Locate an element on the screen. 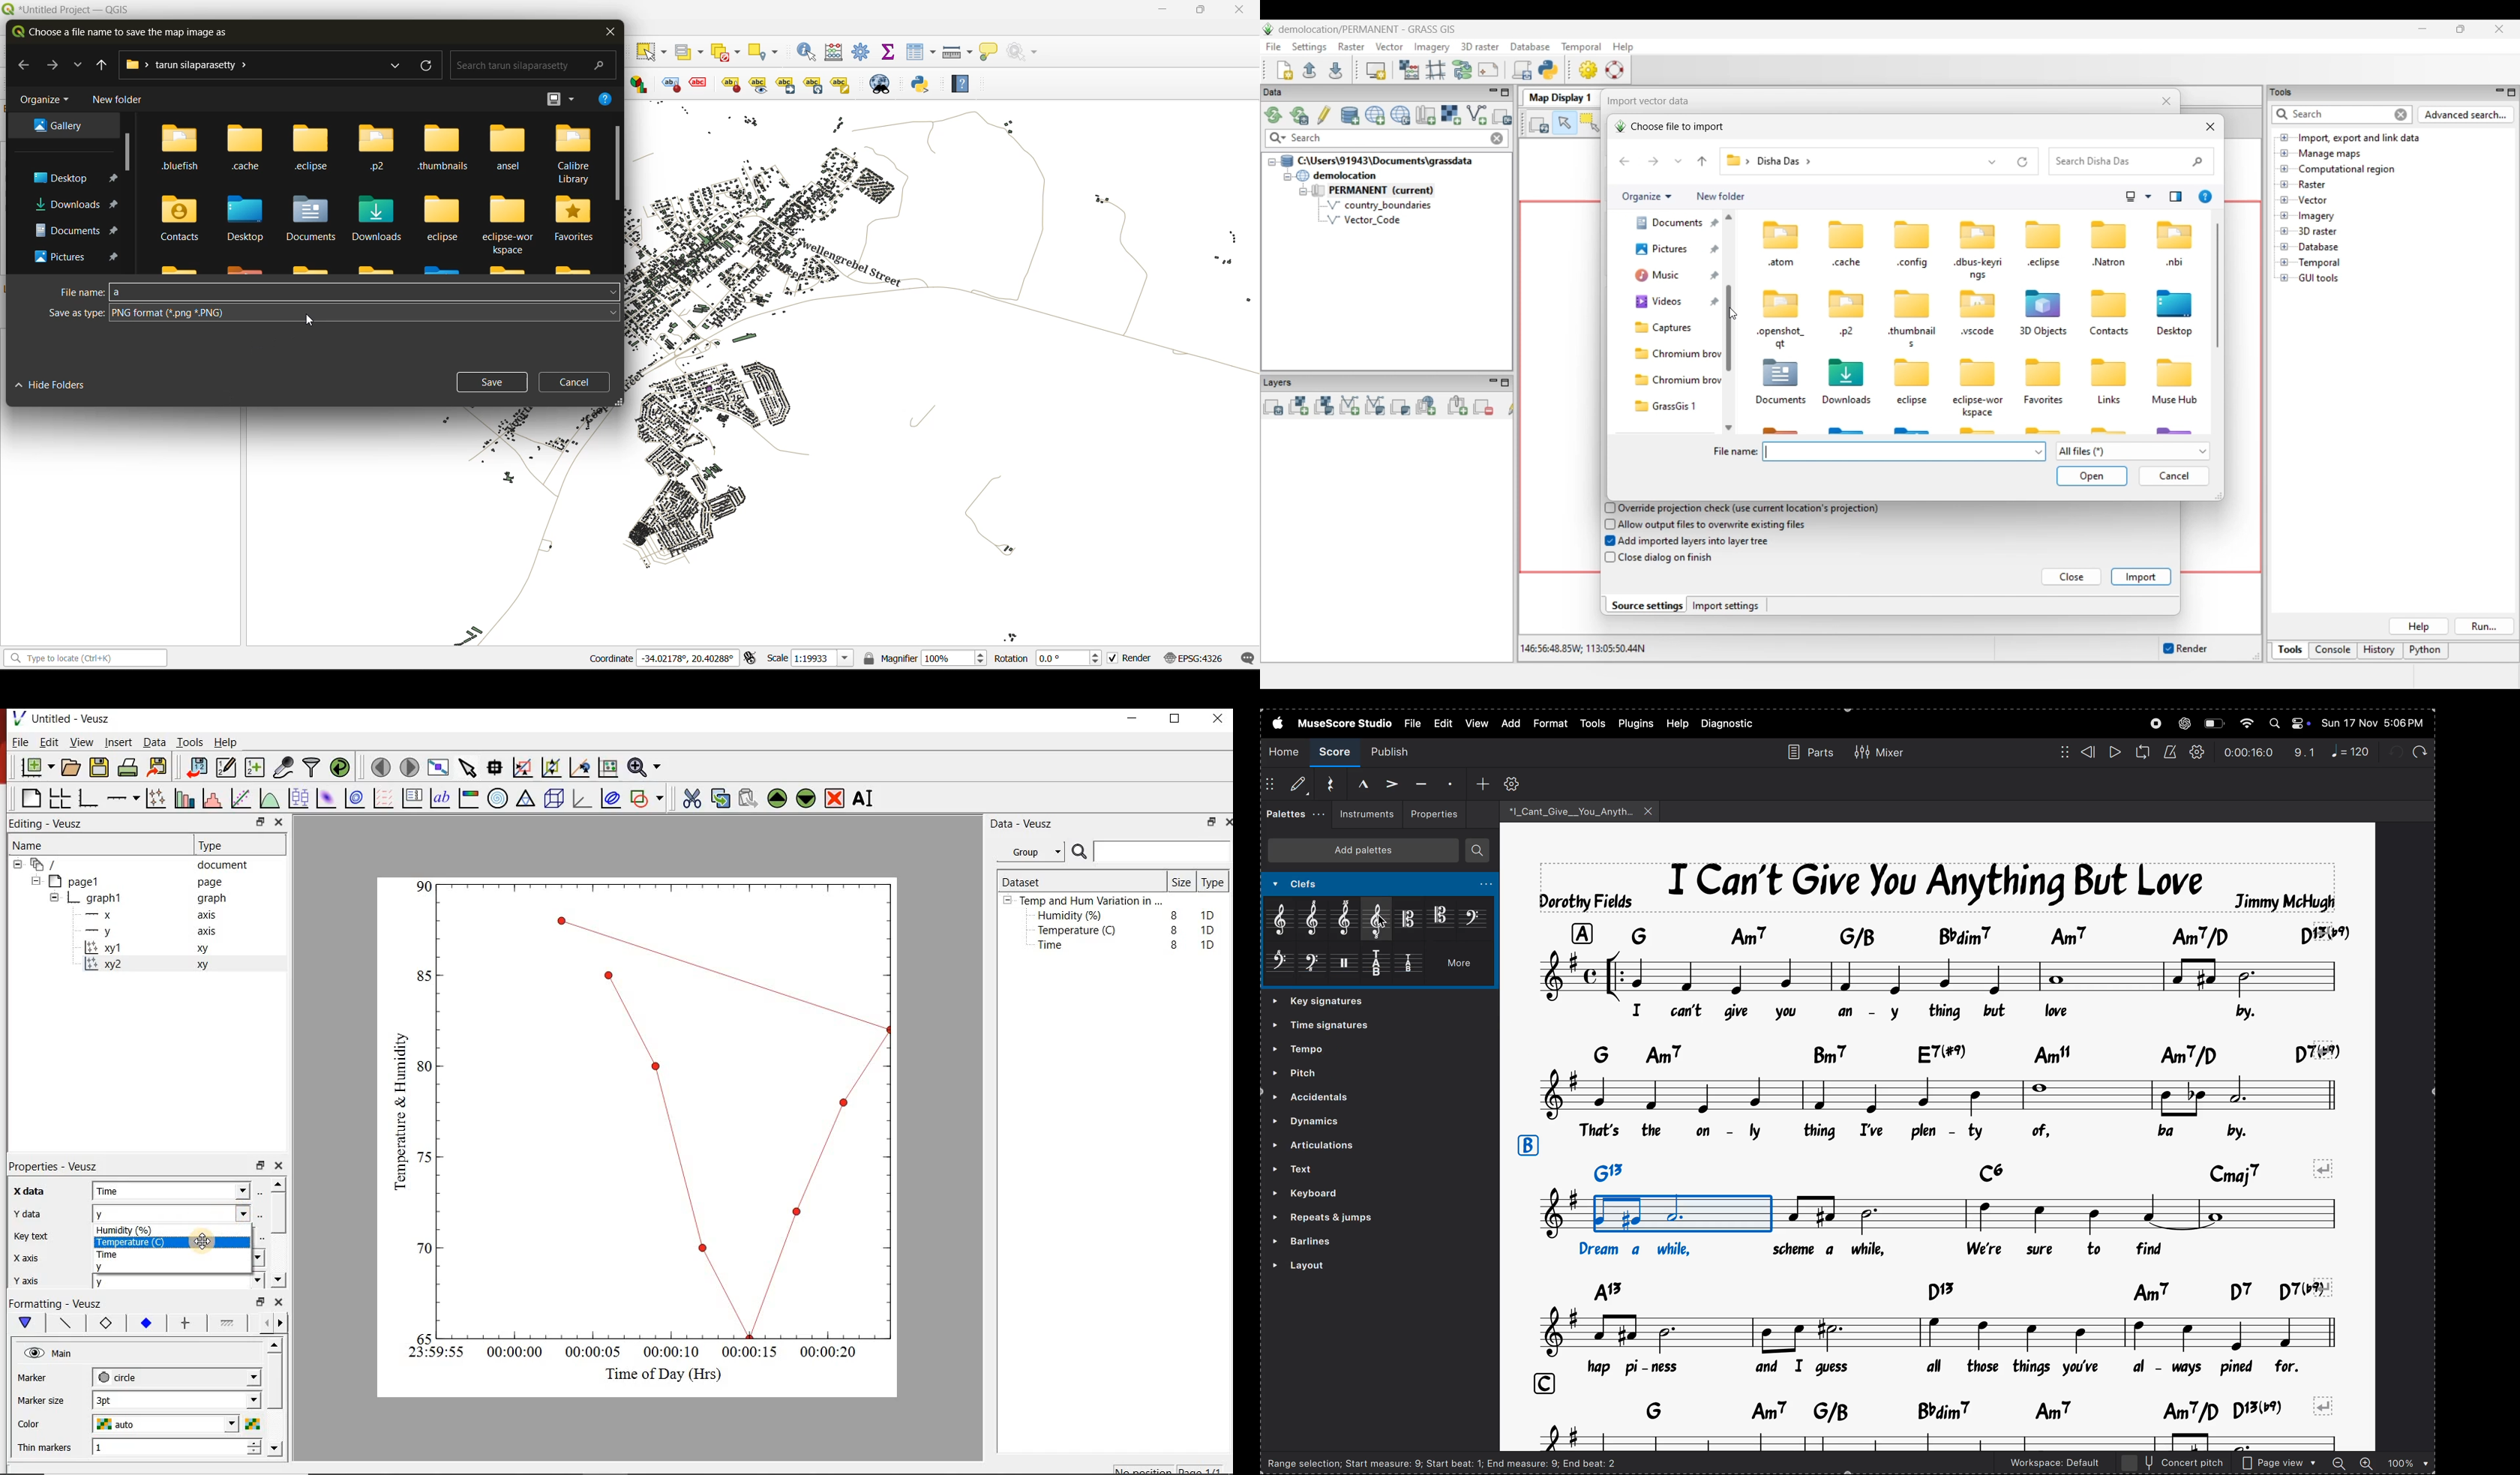  close is located at coordinates (280, 822).